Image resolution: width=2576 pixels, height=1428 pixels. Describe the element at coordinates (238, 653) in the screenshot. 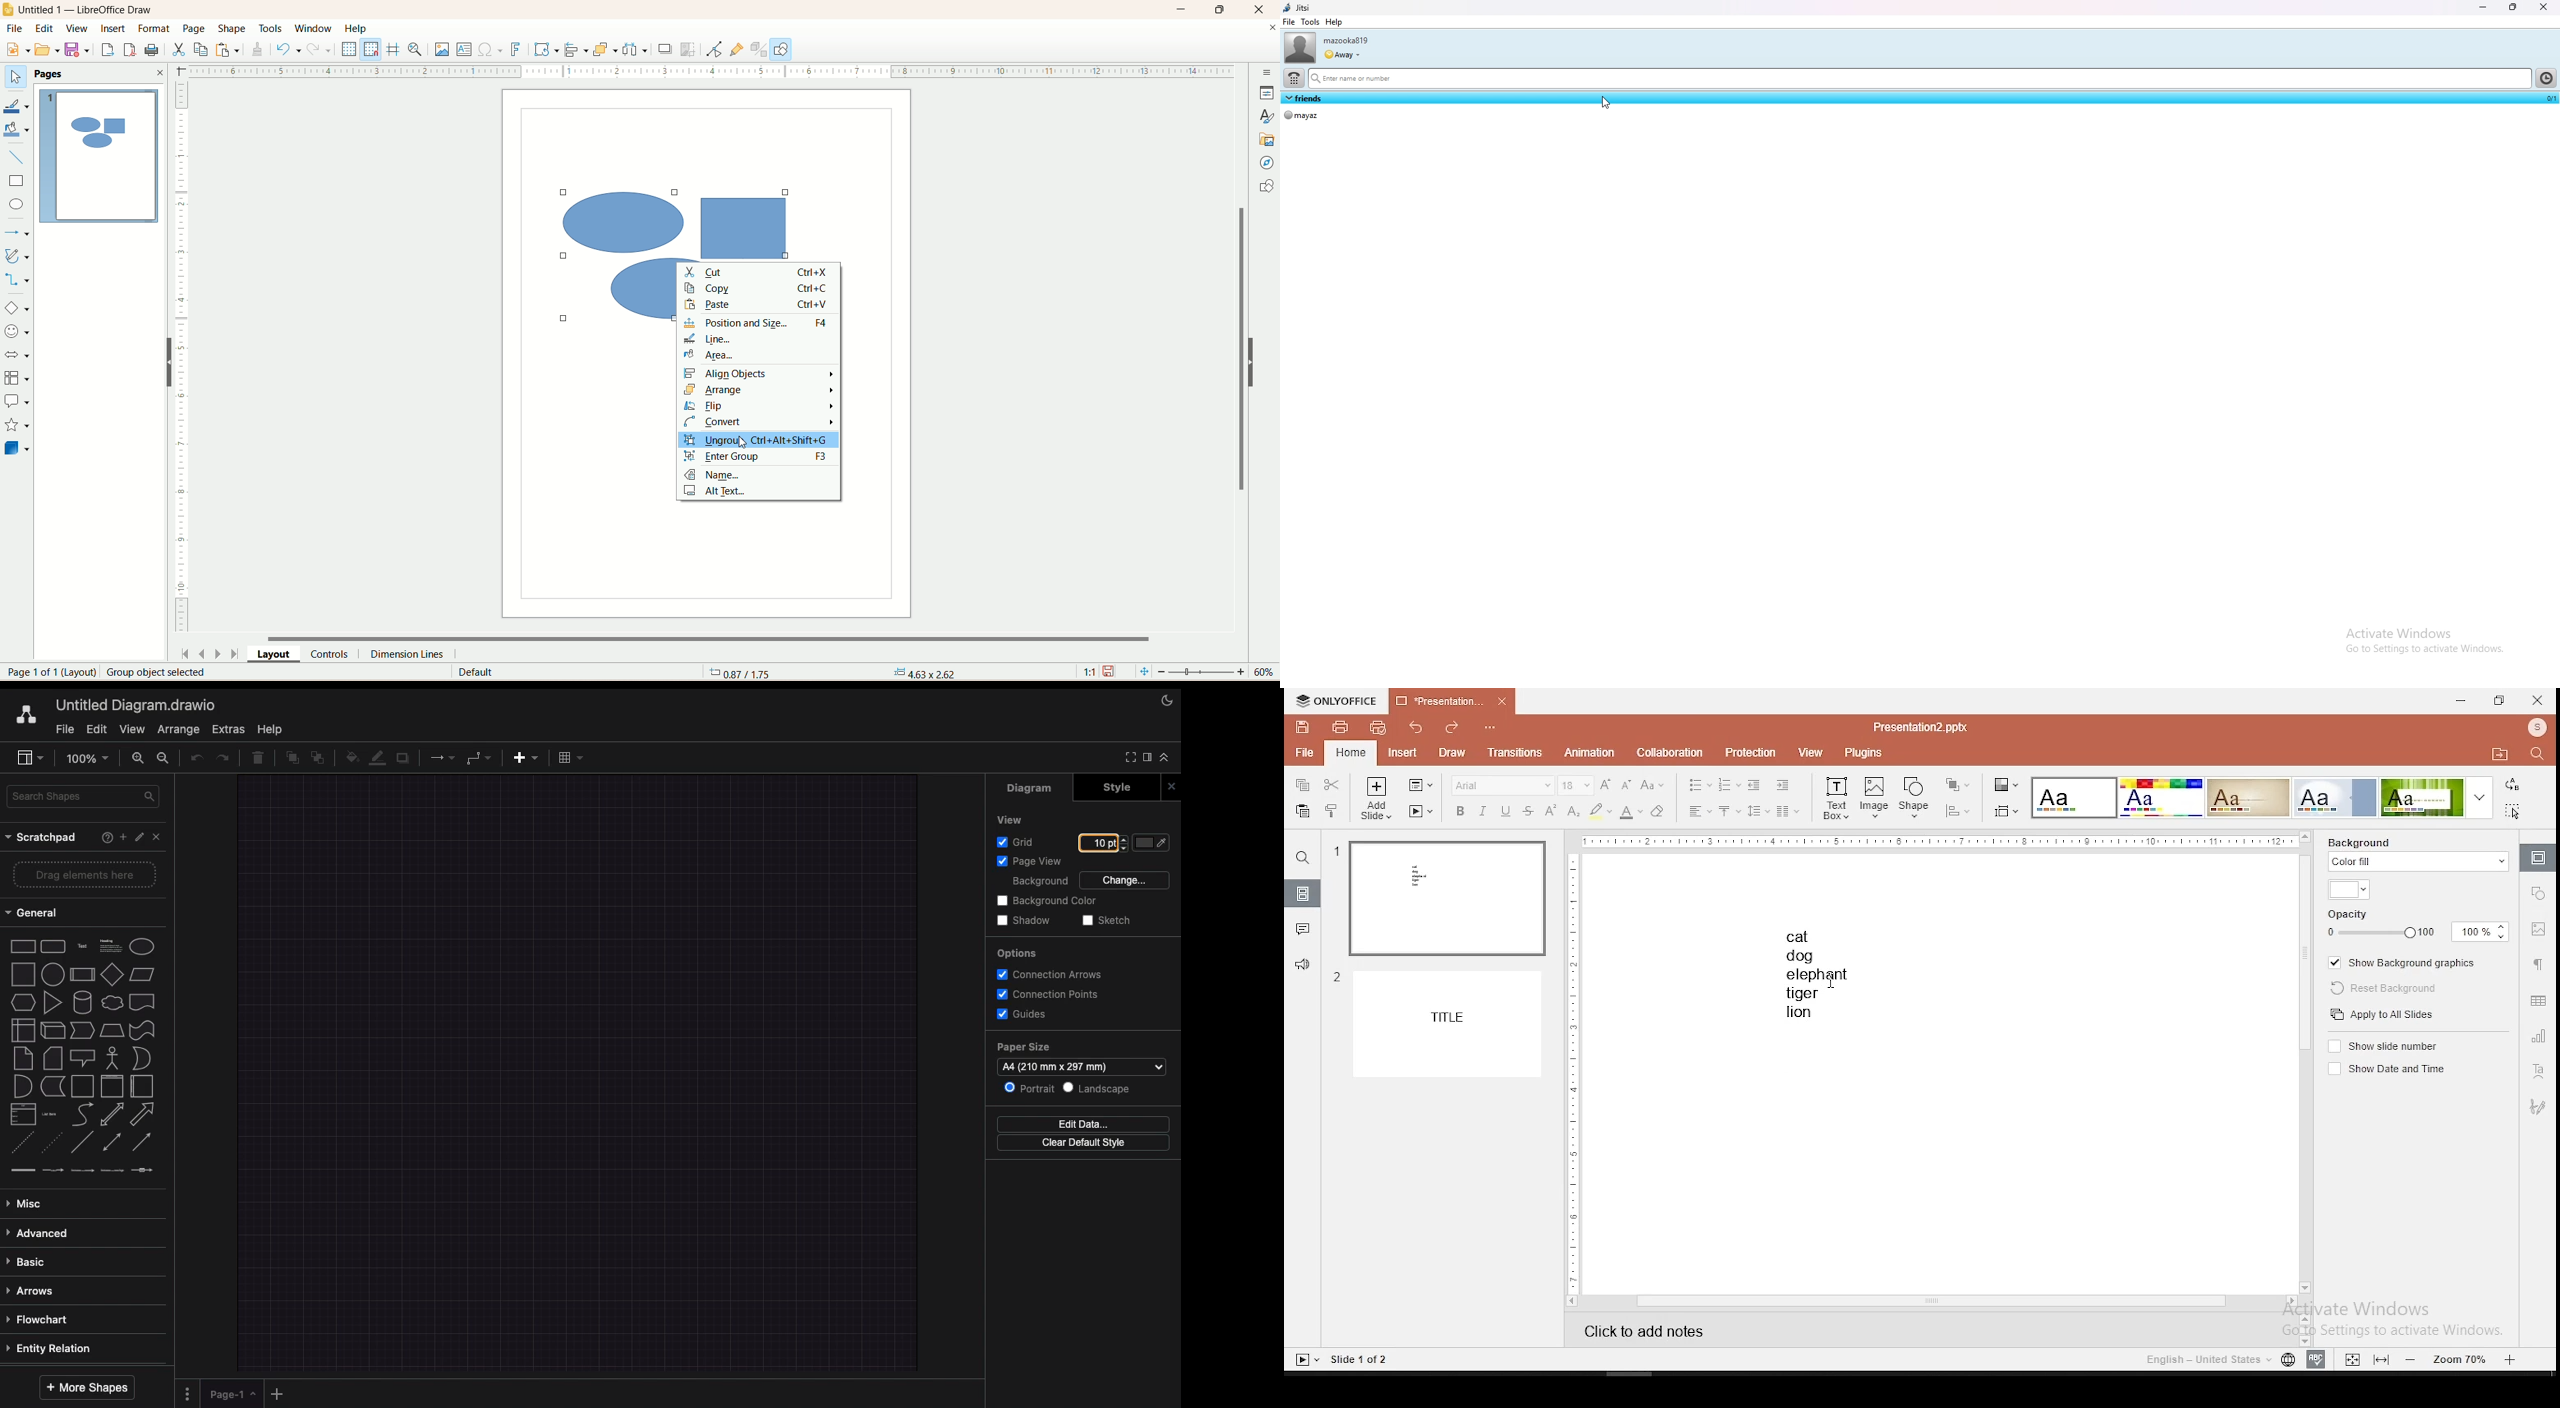

I see `last page` at that location.